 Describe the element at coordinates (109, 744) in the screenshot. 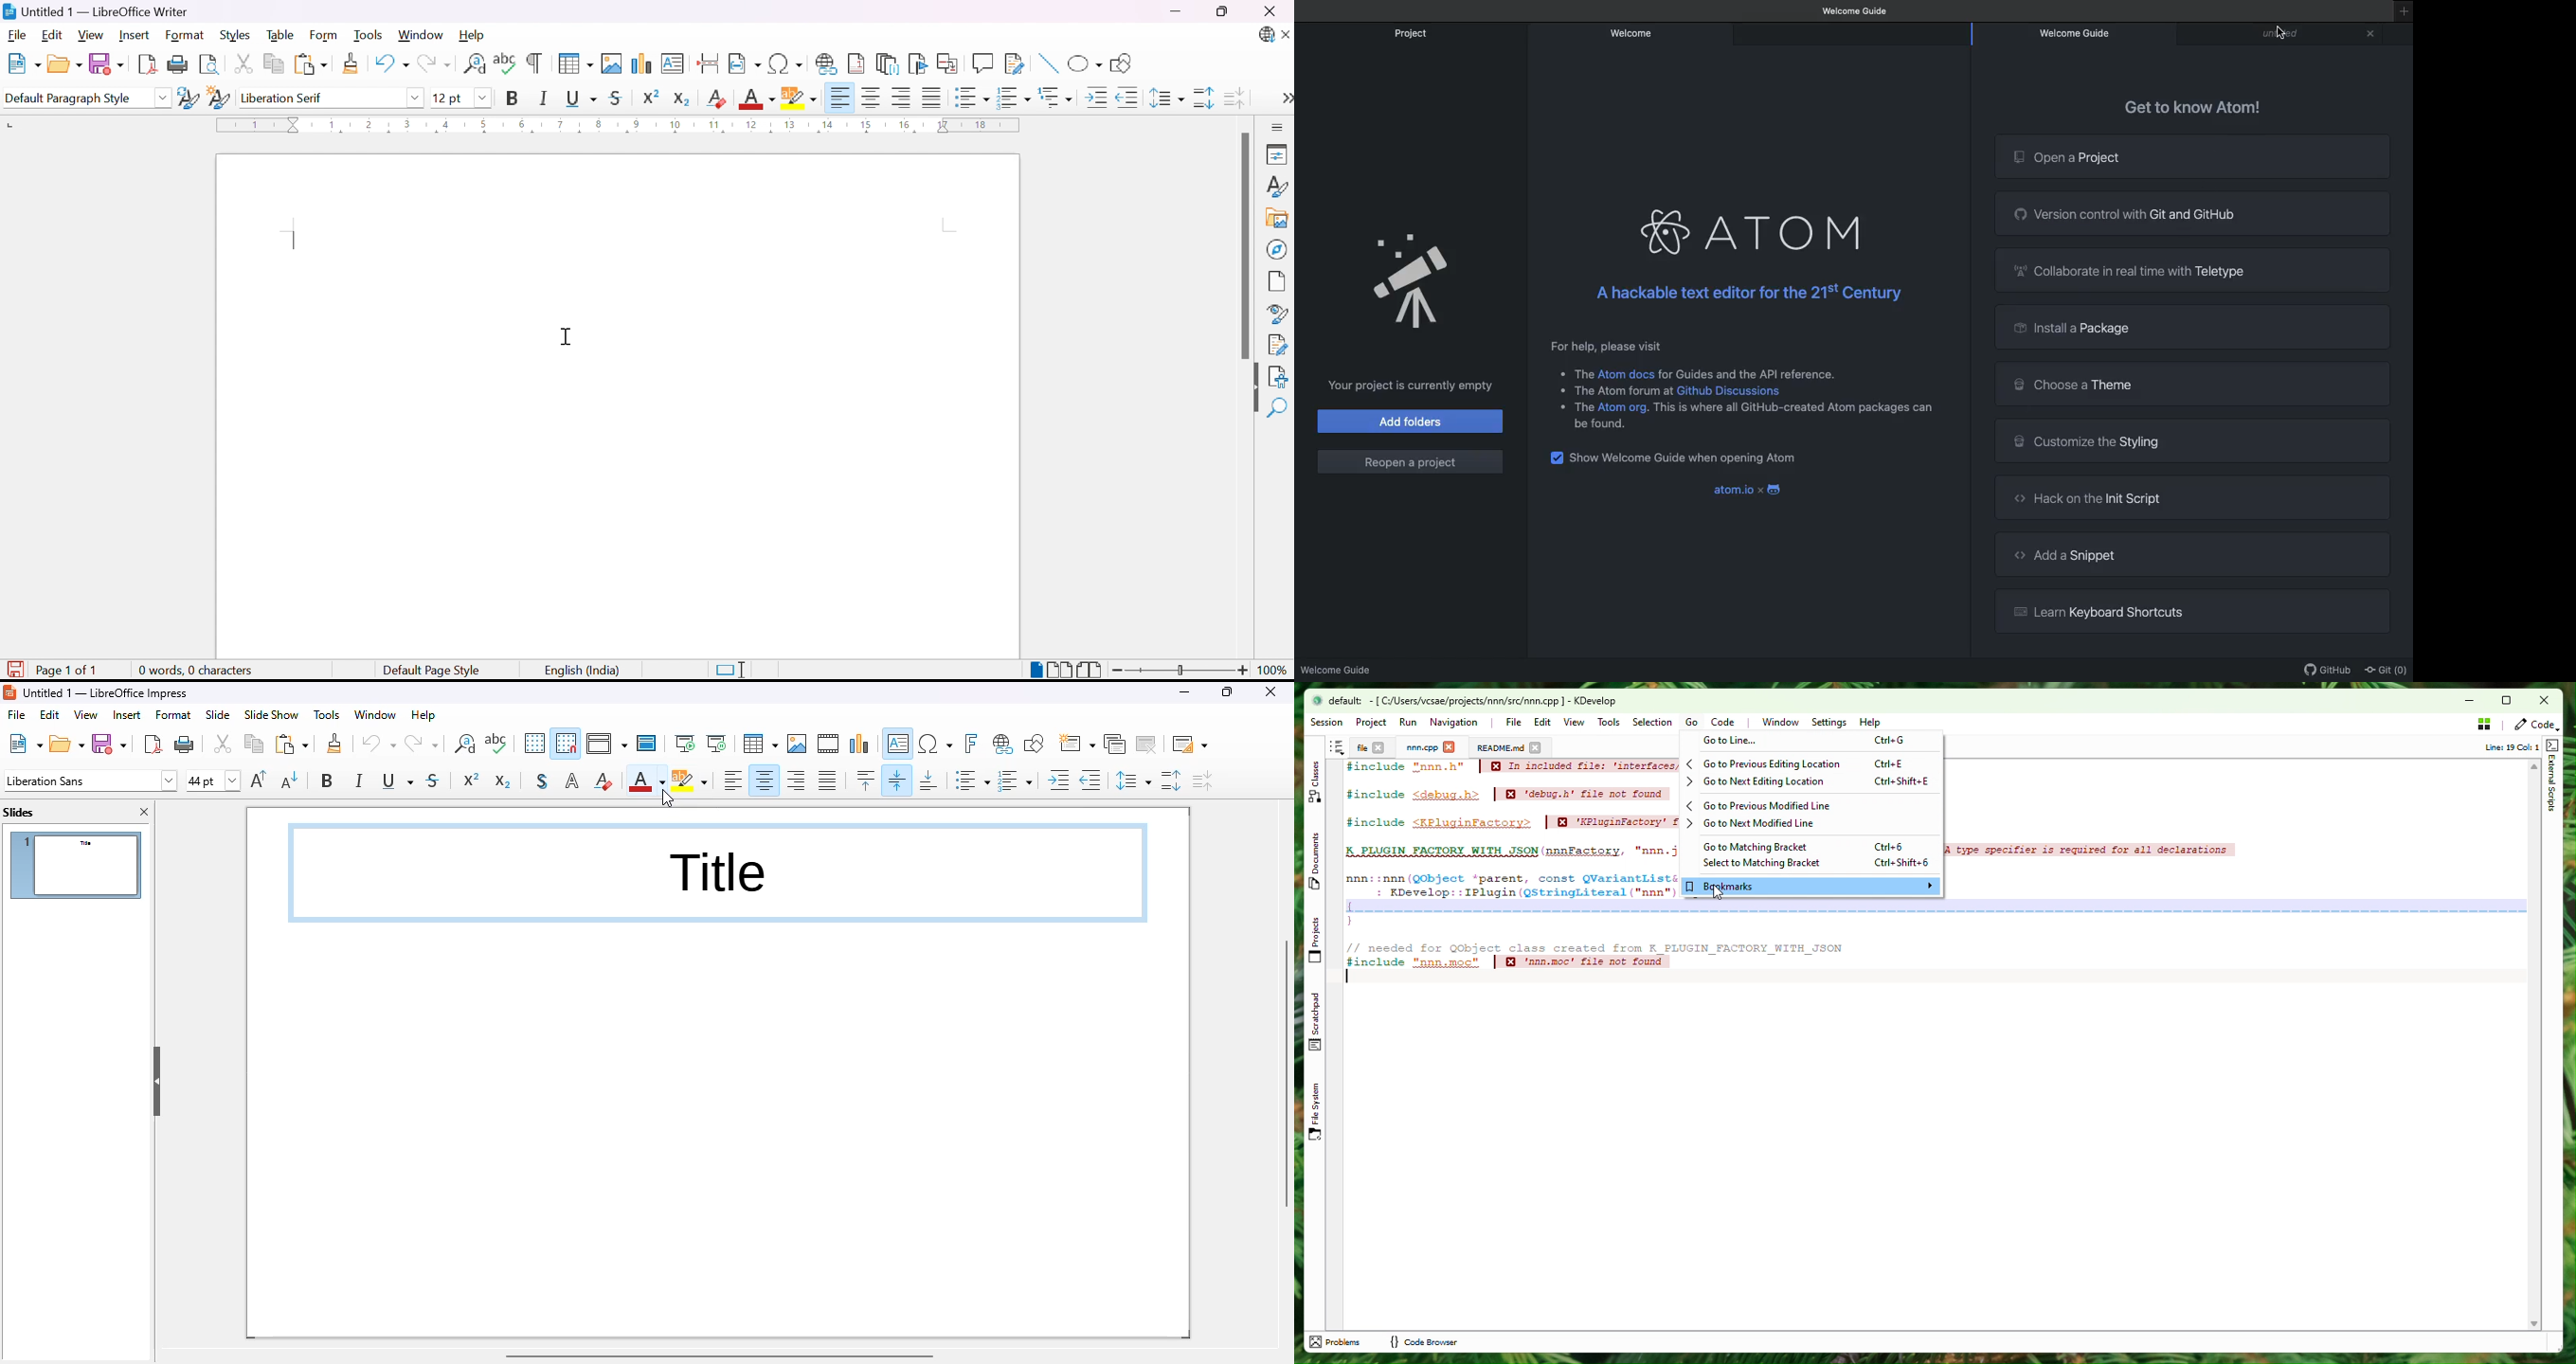

I see `save` at that location.